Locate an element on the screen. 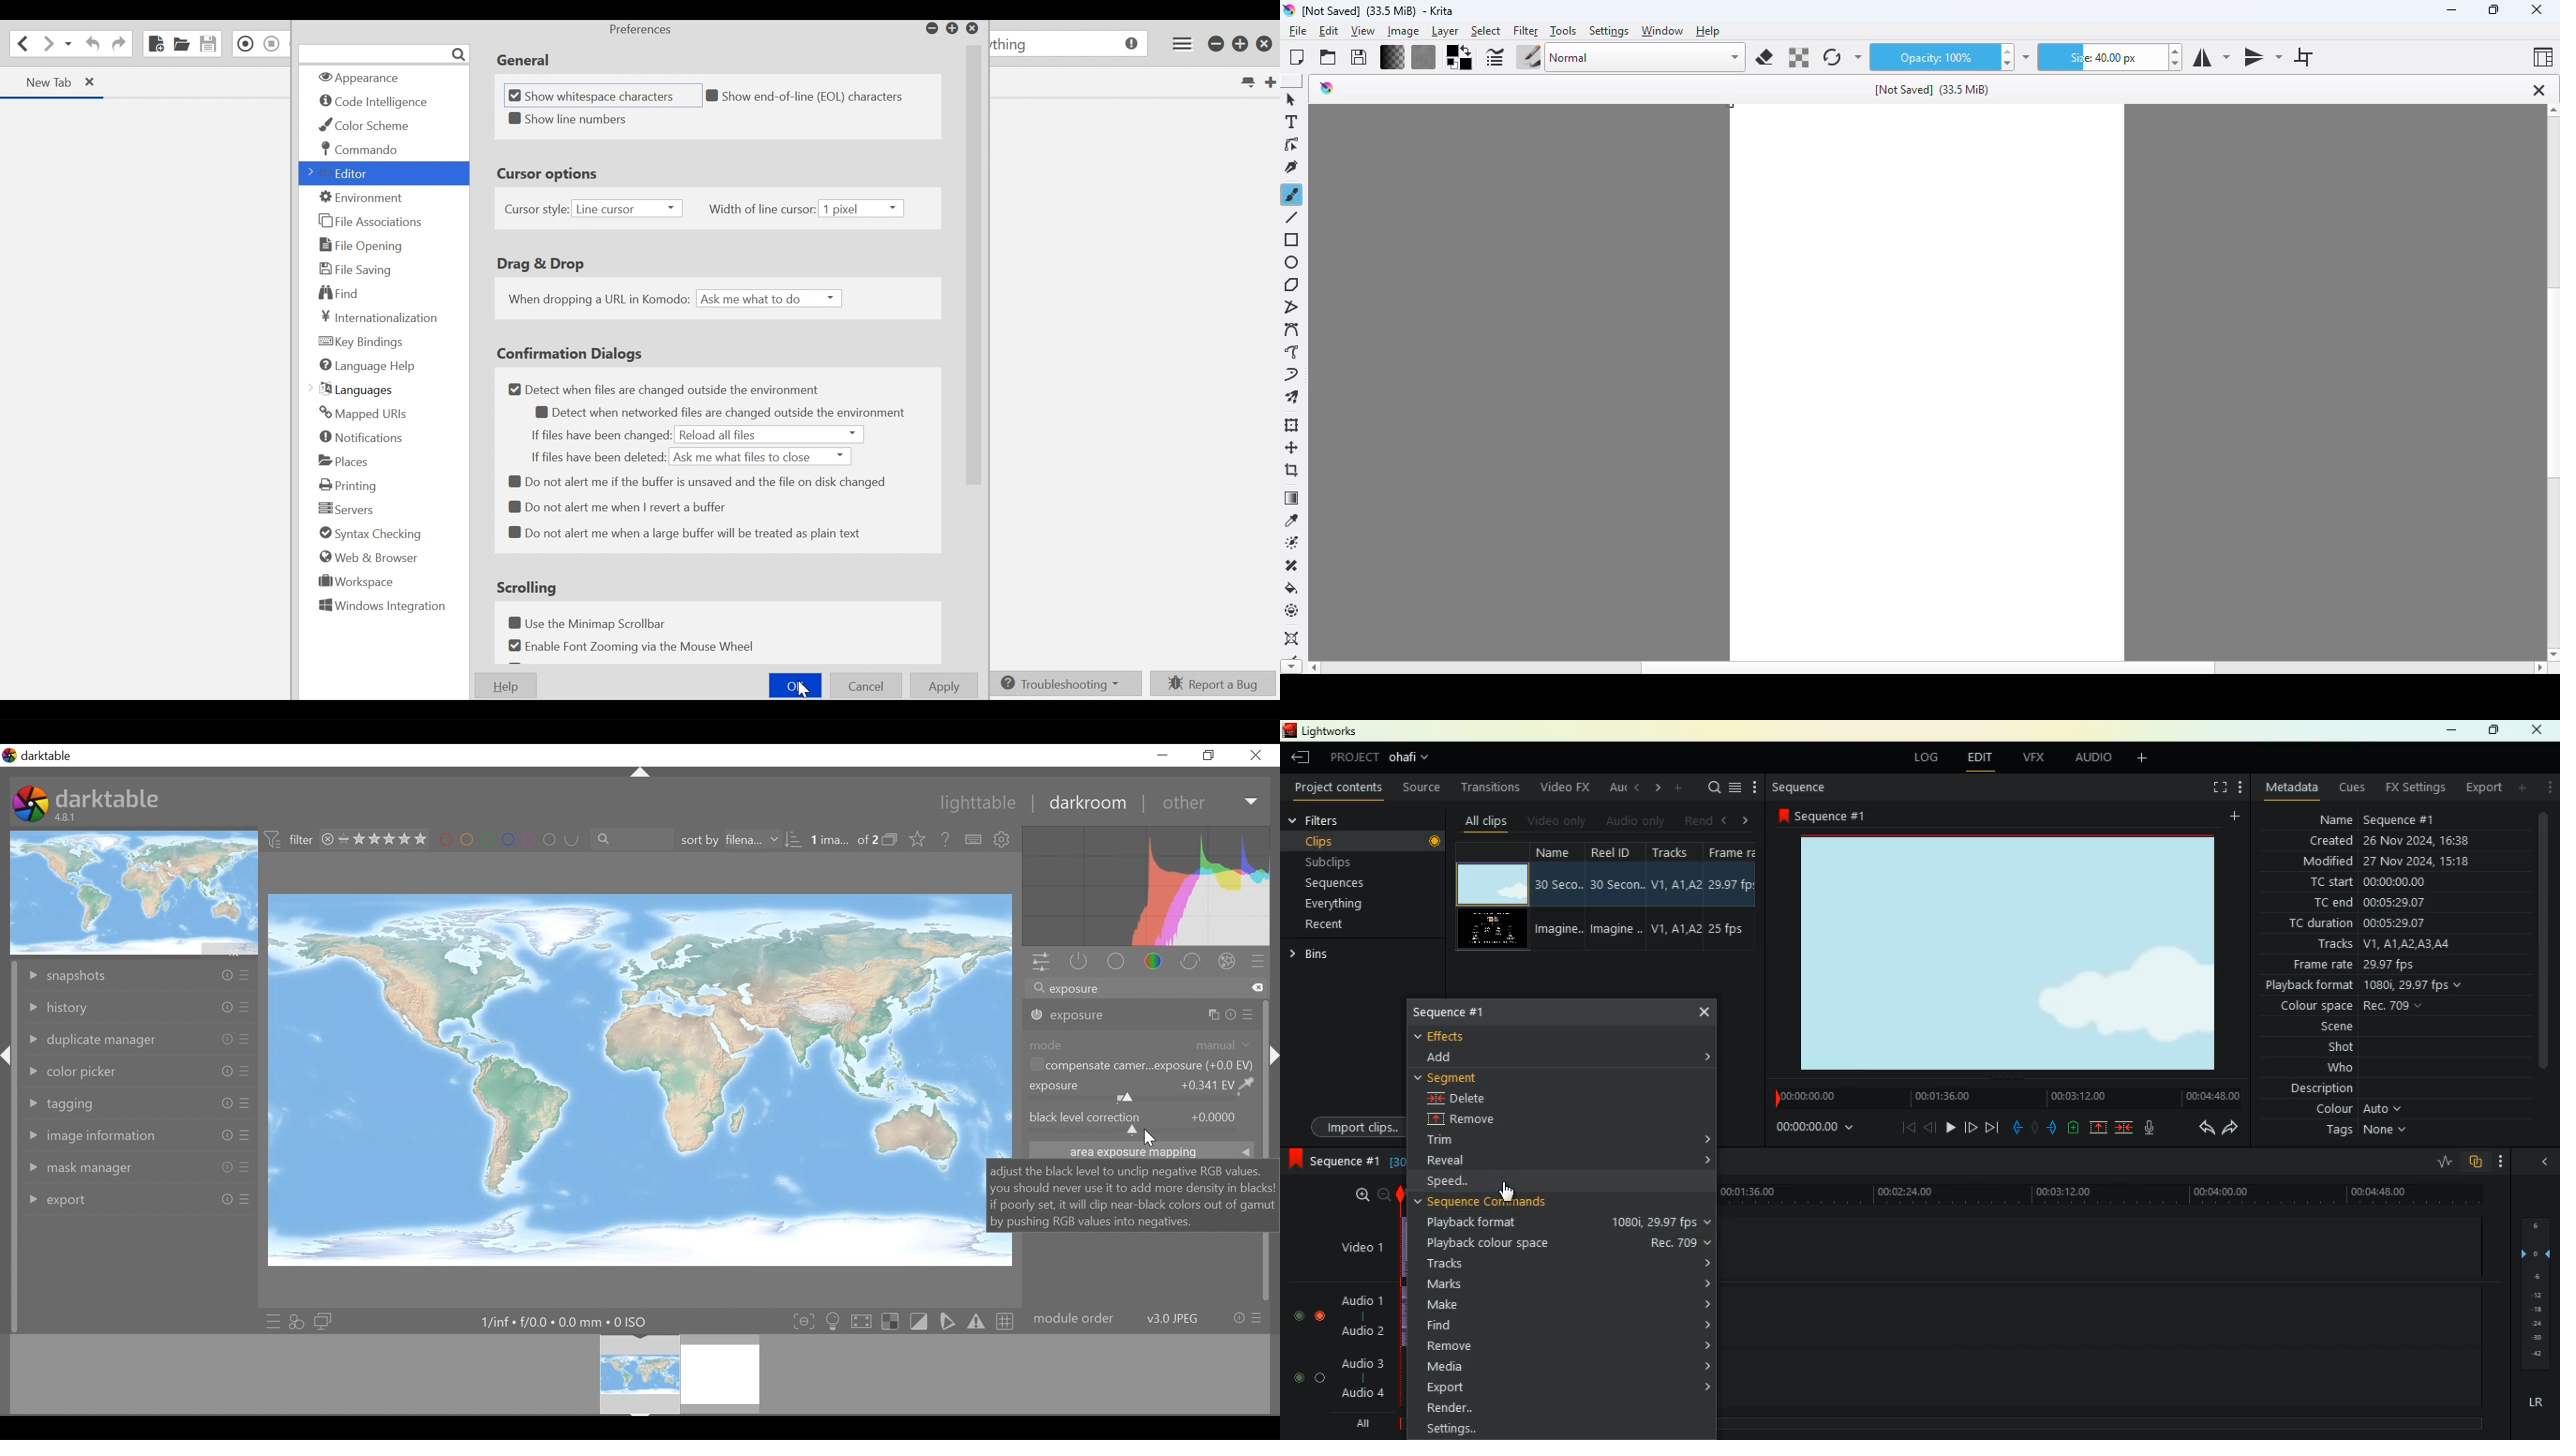  Find is located at coordinates (337, 293).